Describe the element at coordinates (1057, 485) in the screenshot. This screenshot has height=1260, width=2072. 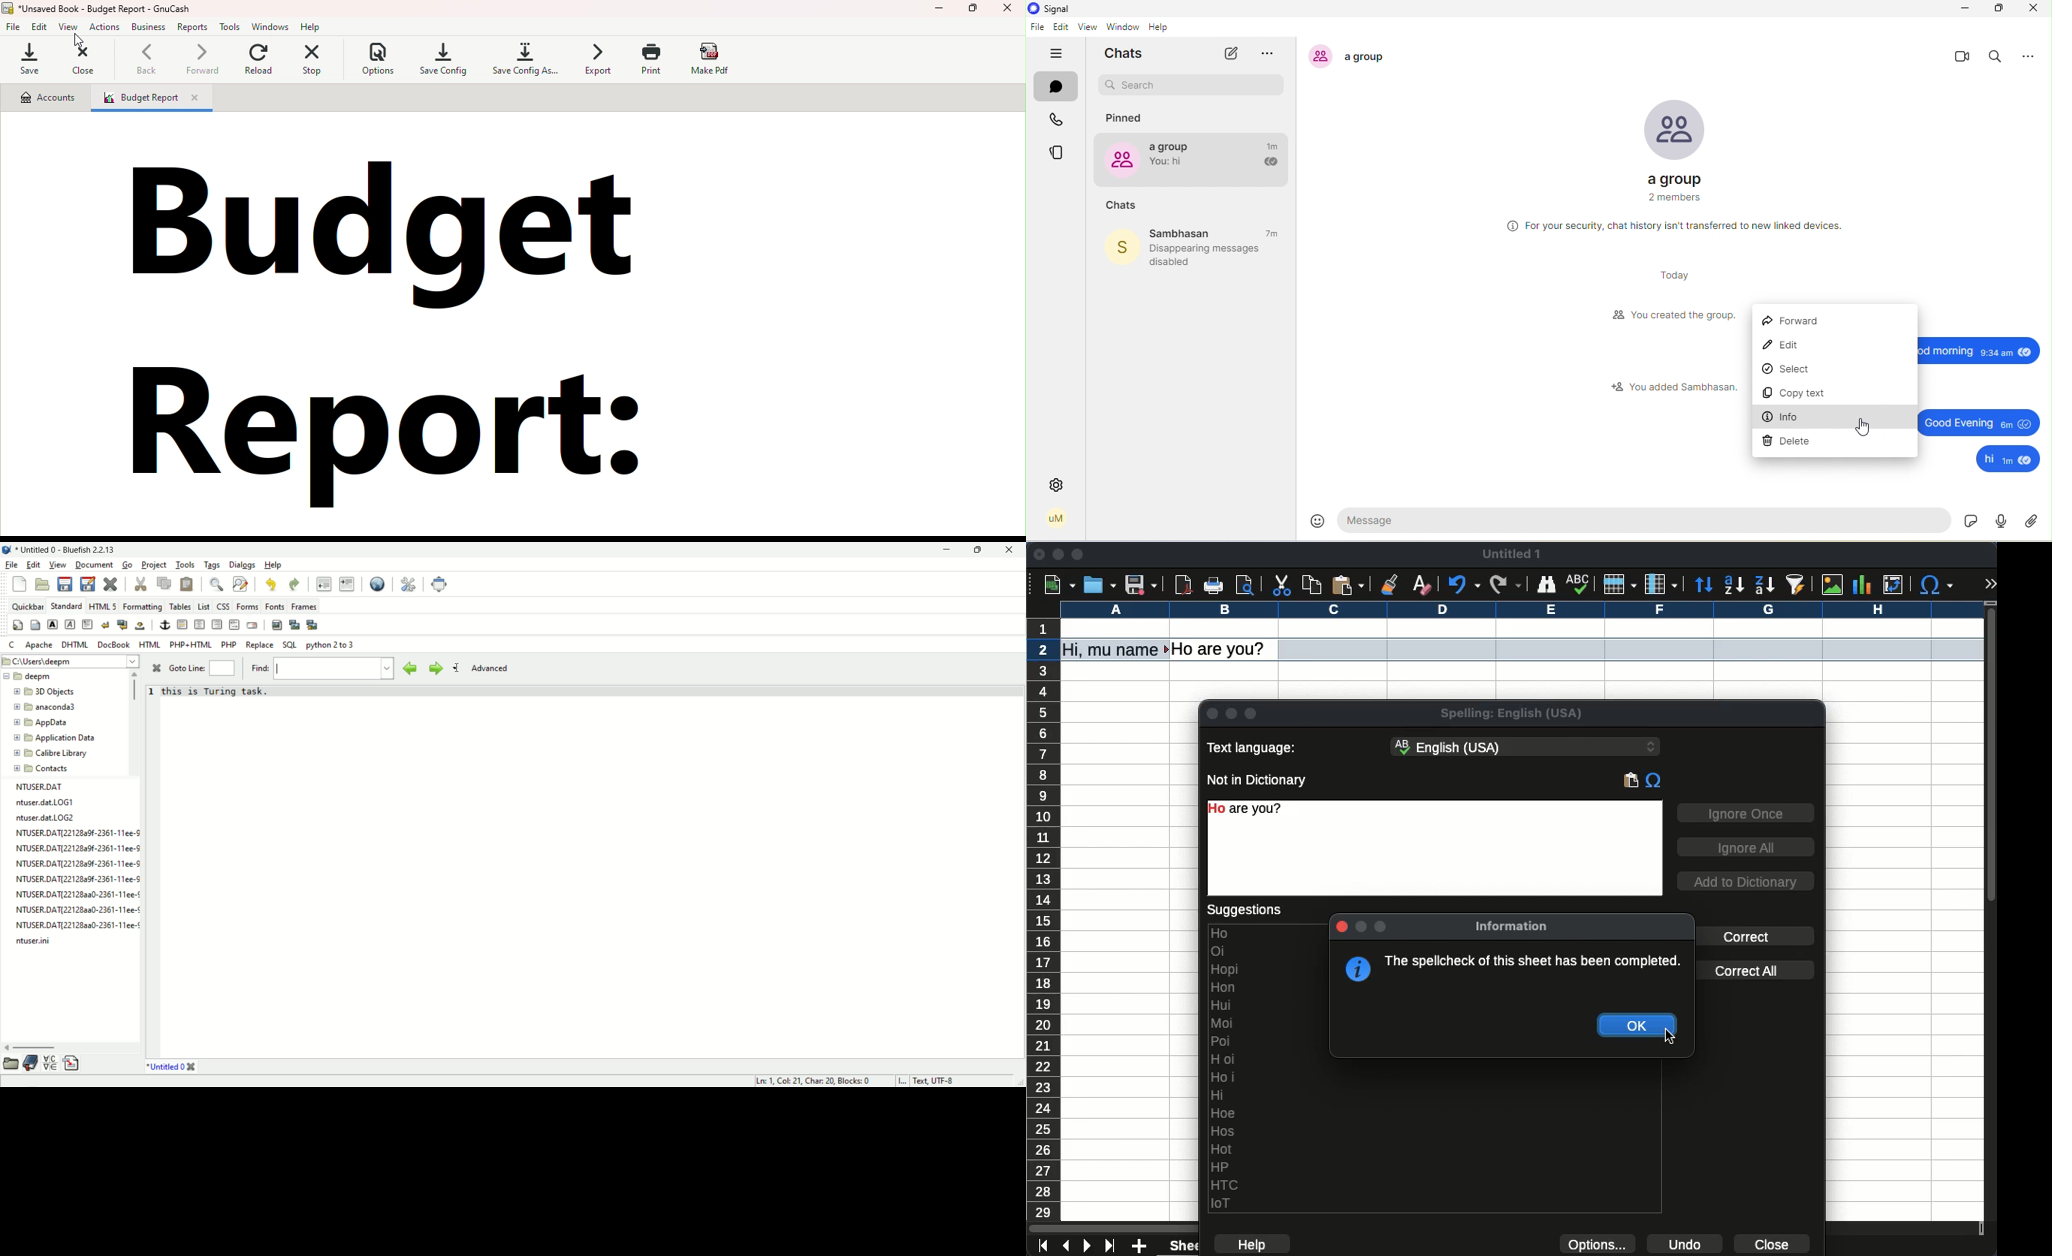
I see `settings` at that location.